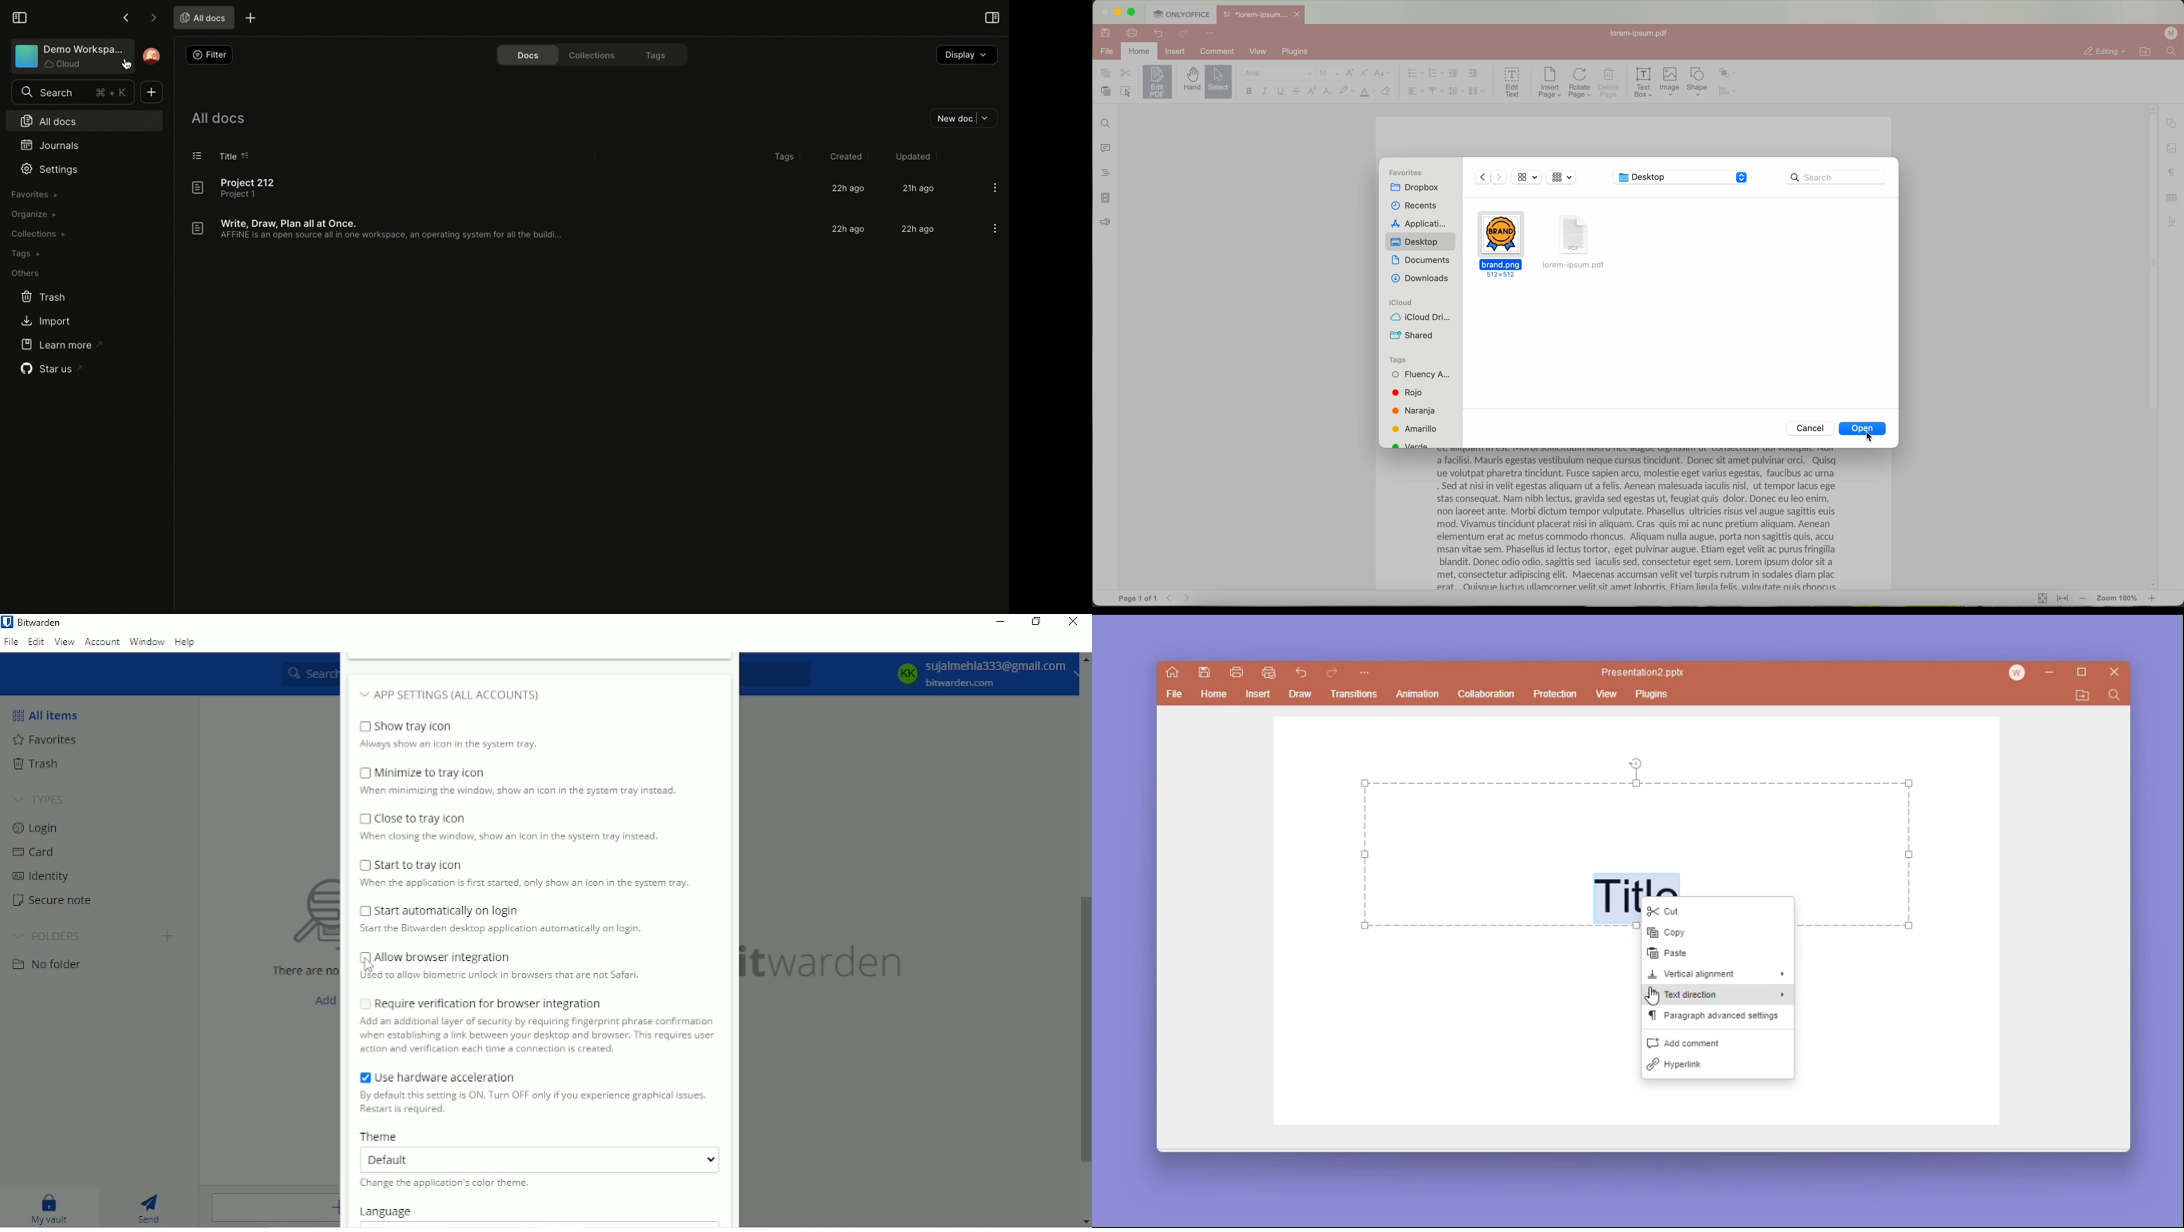 This screenshot has height=1232, width=2184. I want to click on By default this setting is ON. turn OFF only if you experience graphical issues. Restart is required., so click(530, 1104).